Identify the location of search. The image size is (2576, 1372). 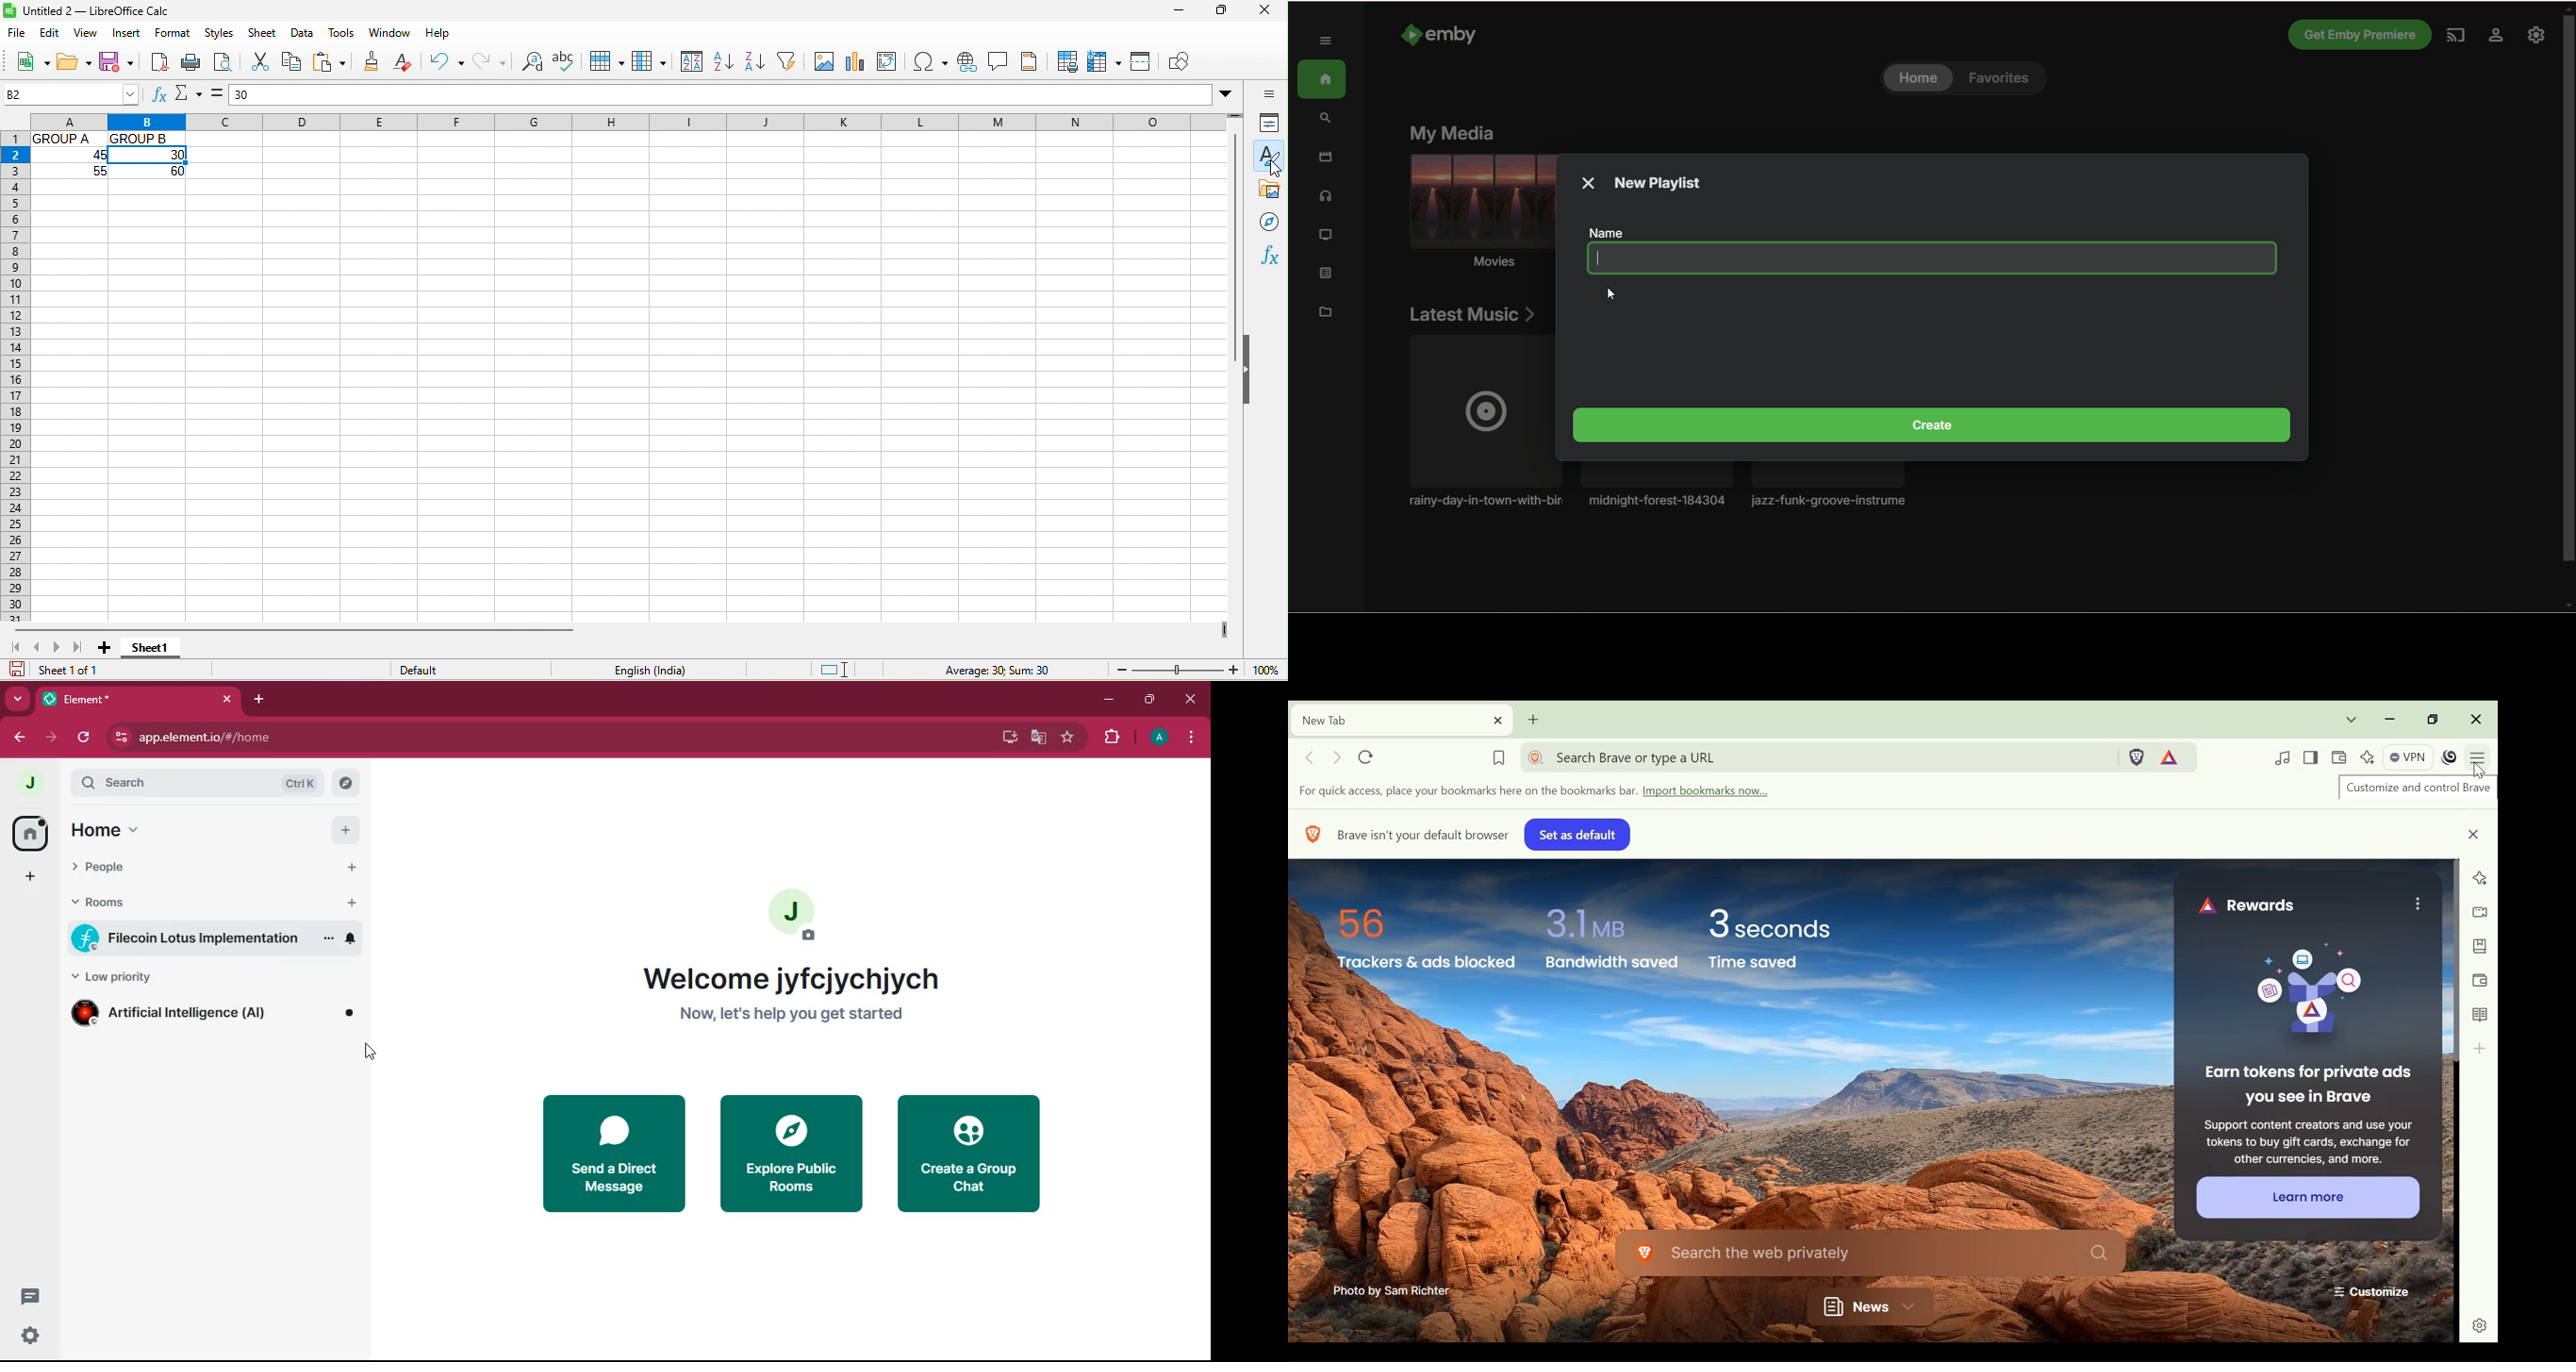
(194, 784).